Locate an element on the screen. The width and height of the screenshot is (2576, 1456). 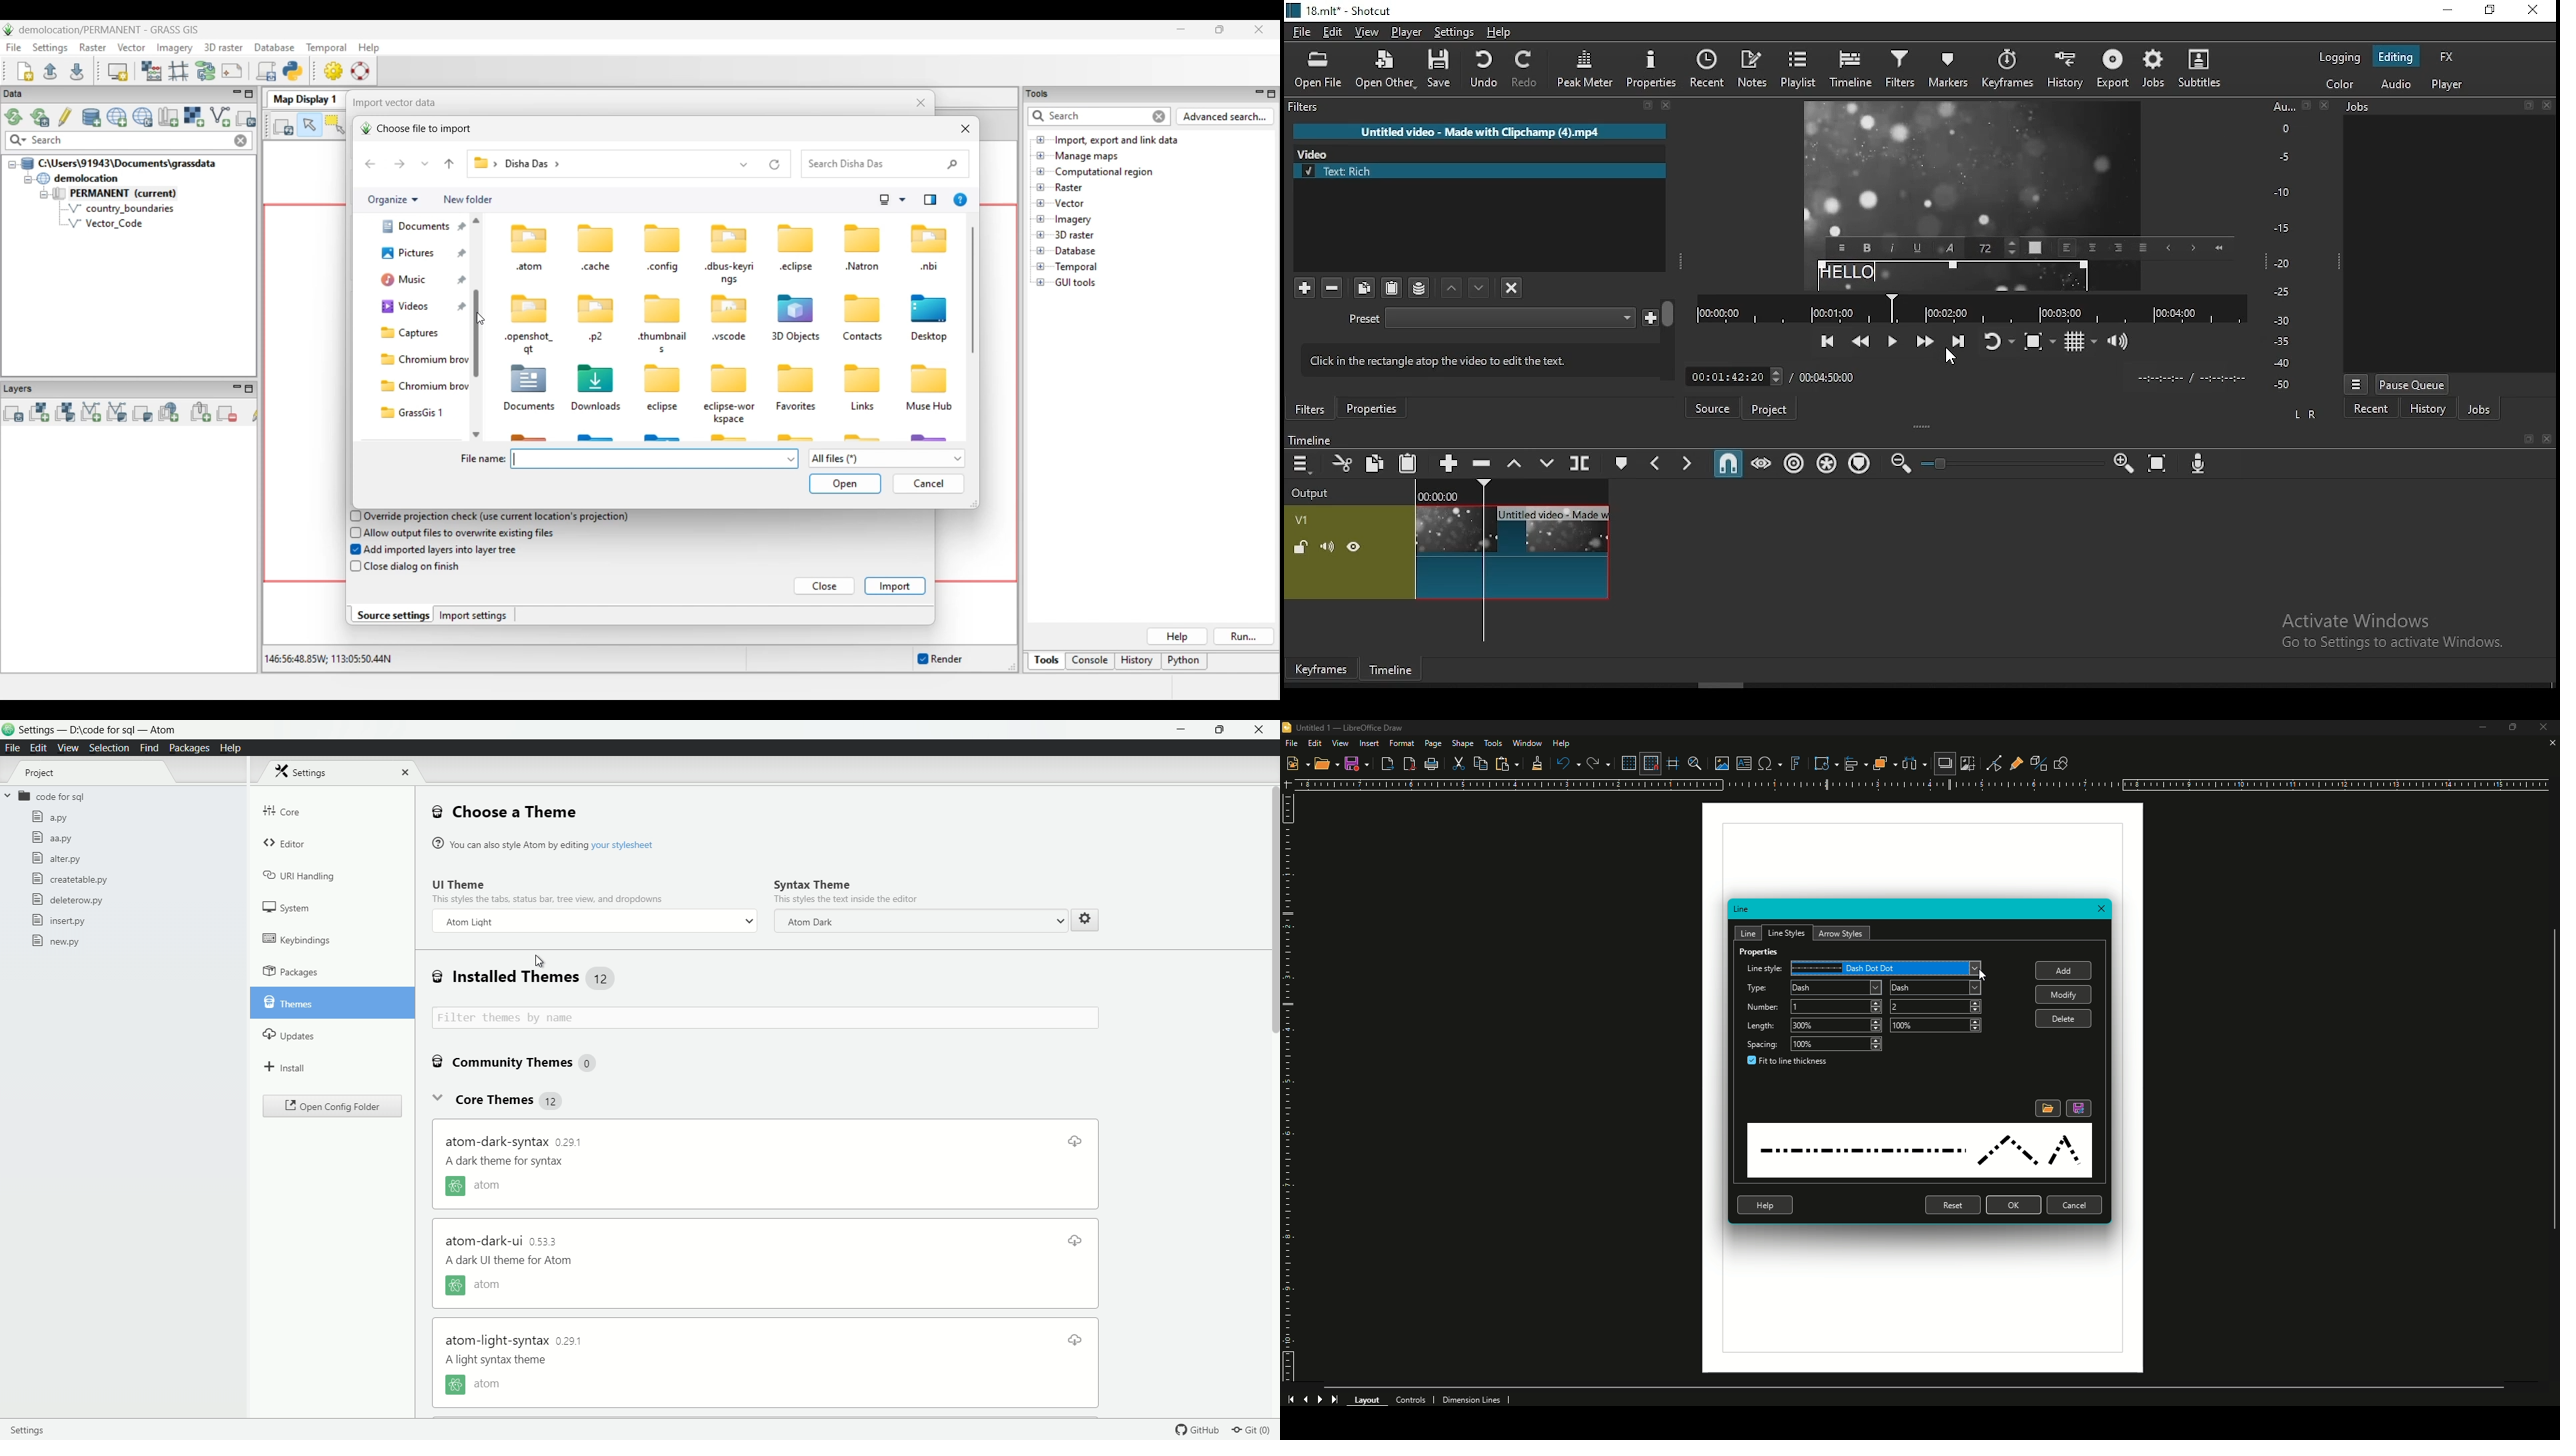
filters is located at coordinates (1311, 409).